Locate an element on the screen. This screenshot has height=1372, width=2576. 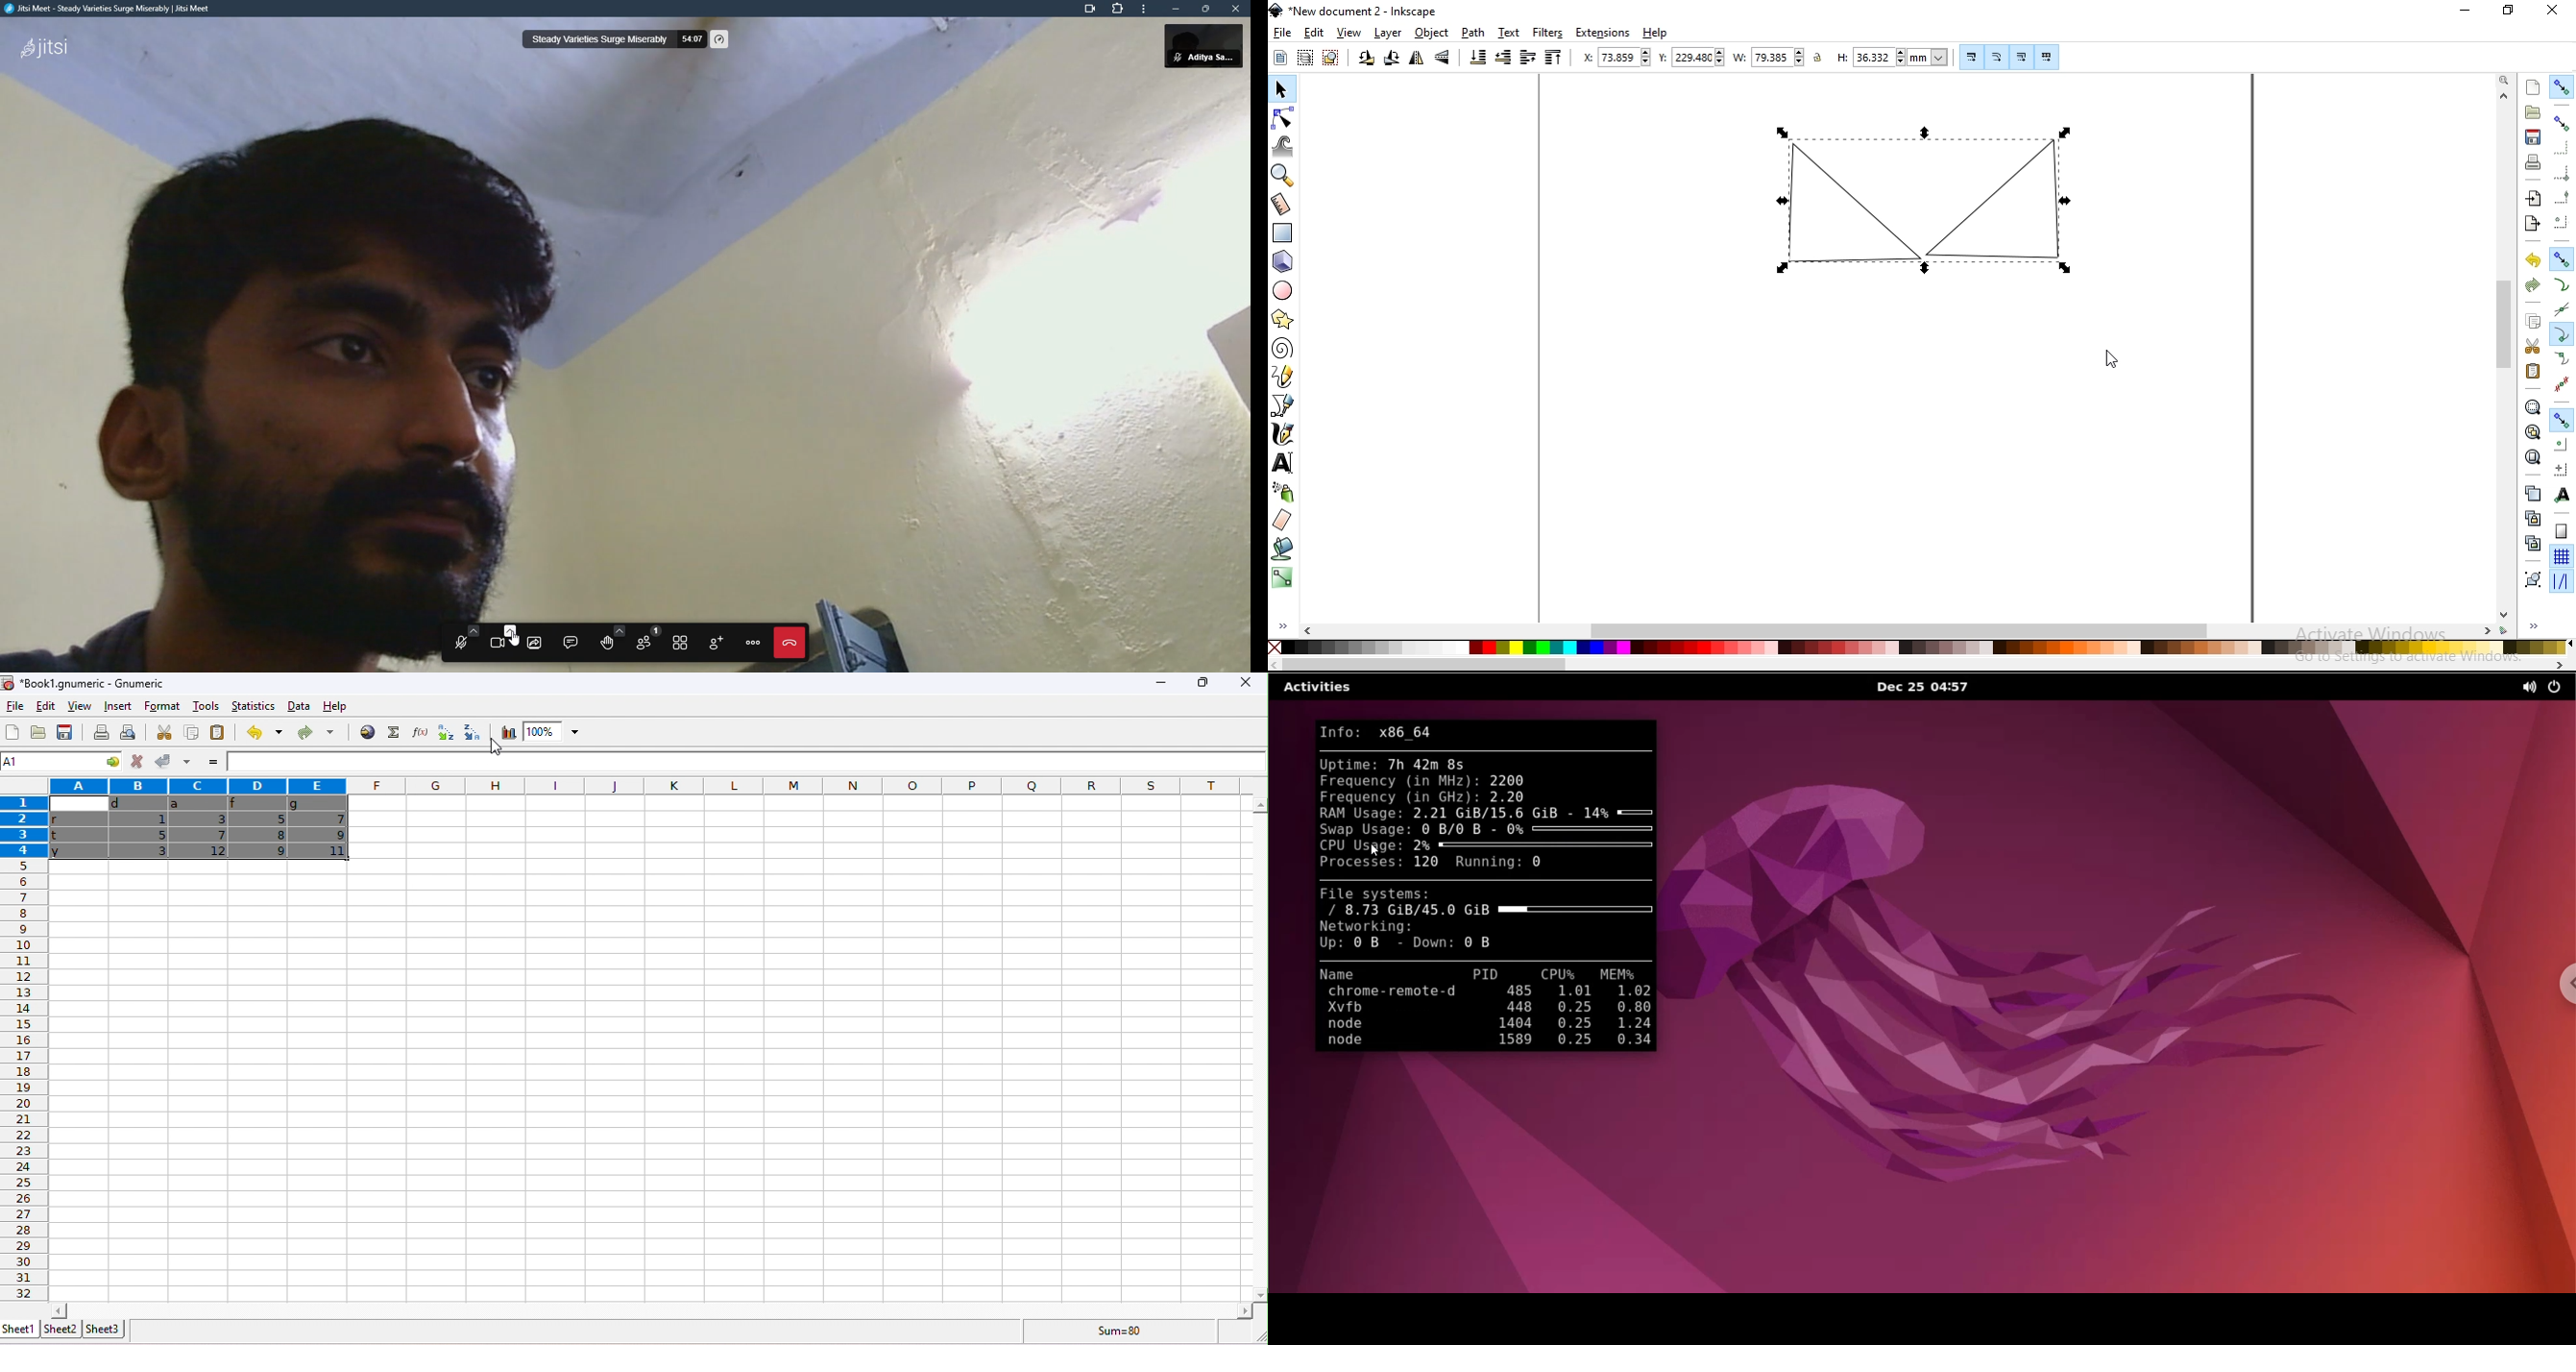
toggle tile view is located at coordinates (681, 642).